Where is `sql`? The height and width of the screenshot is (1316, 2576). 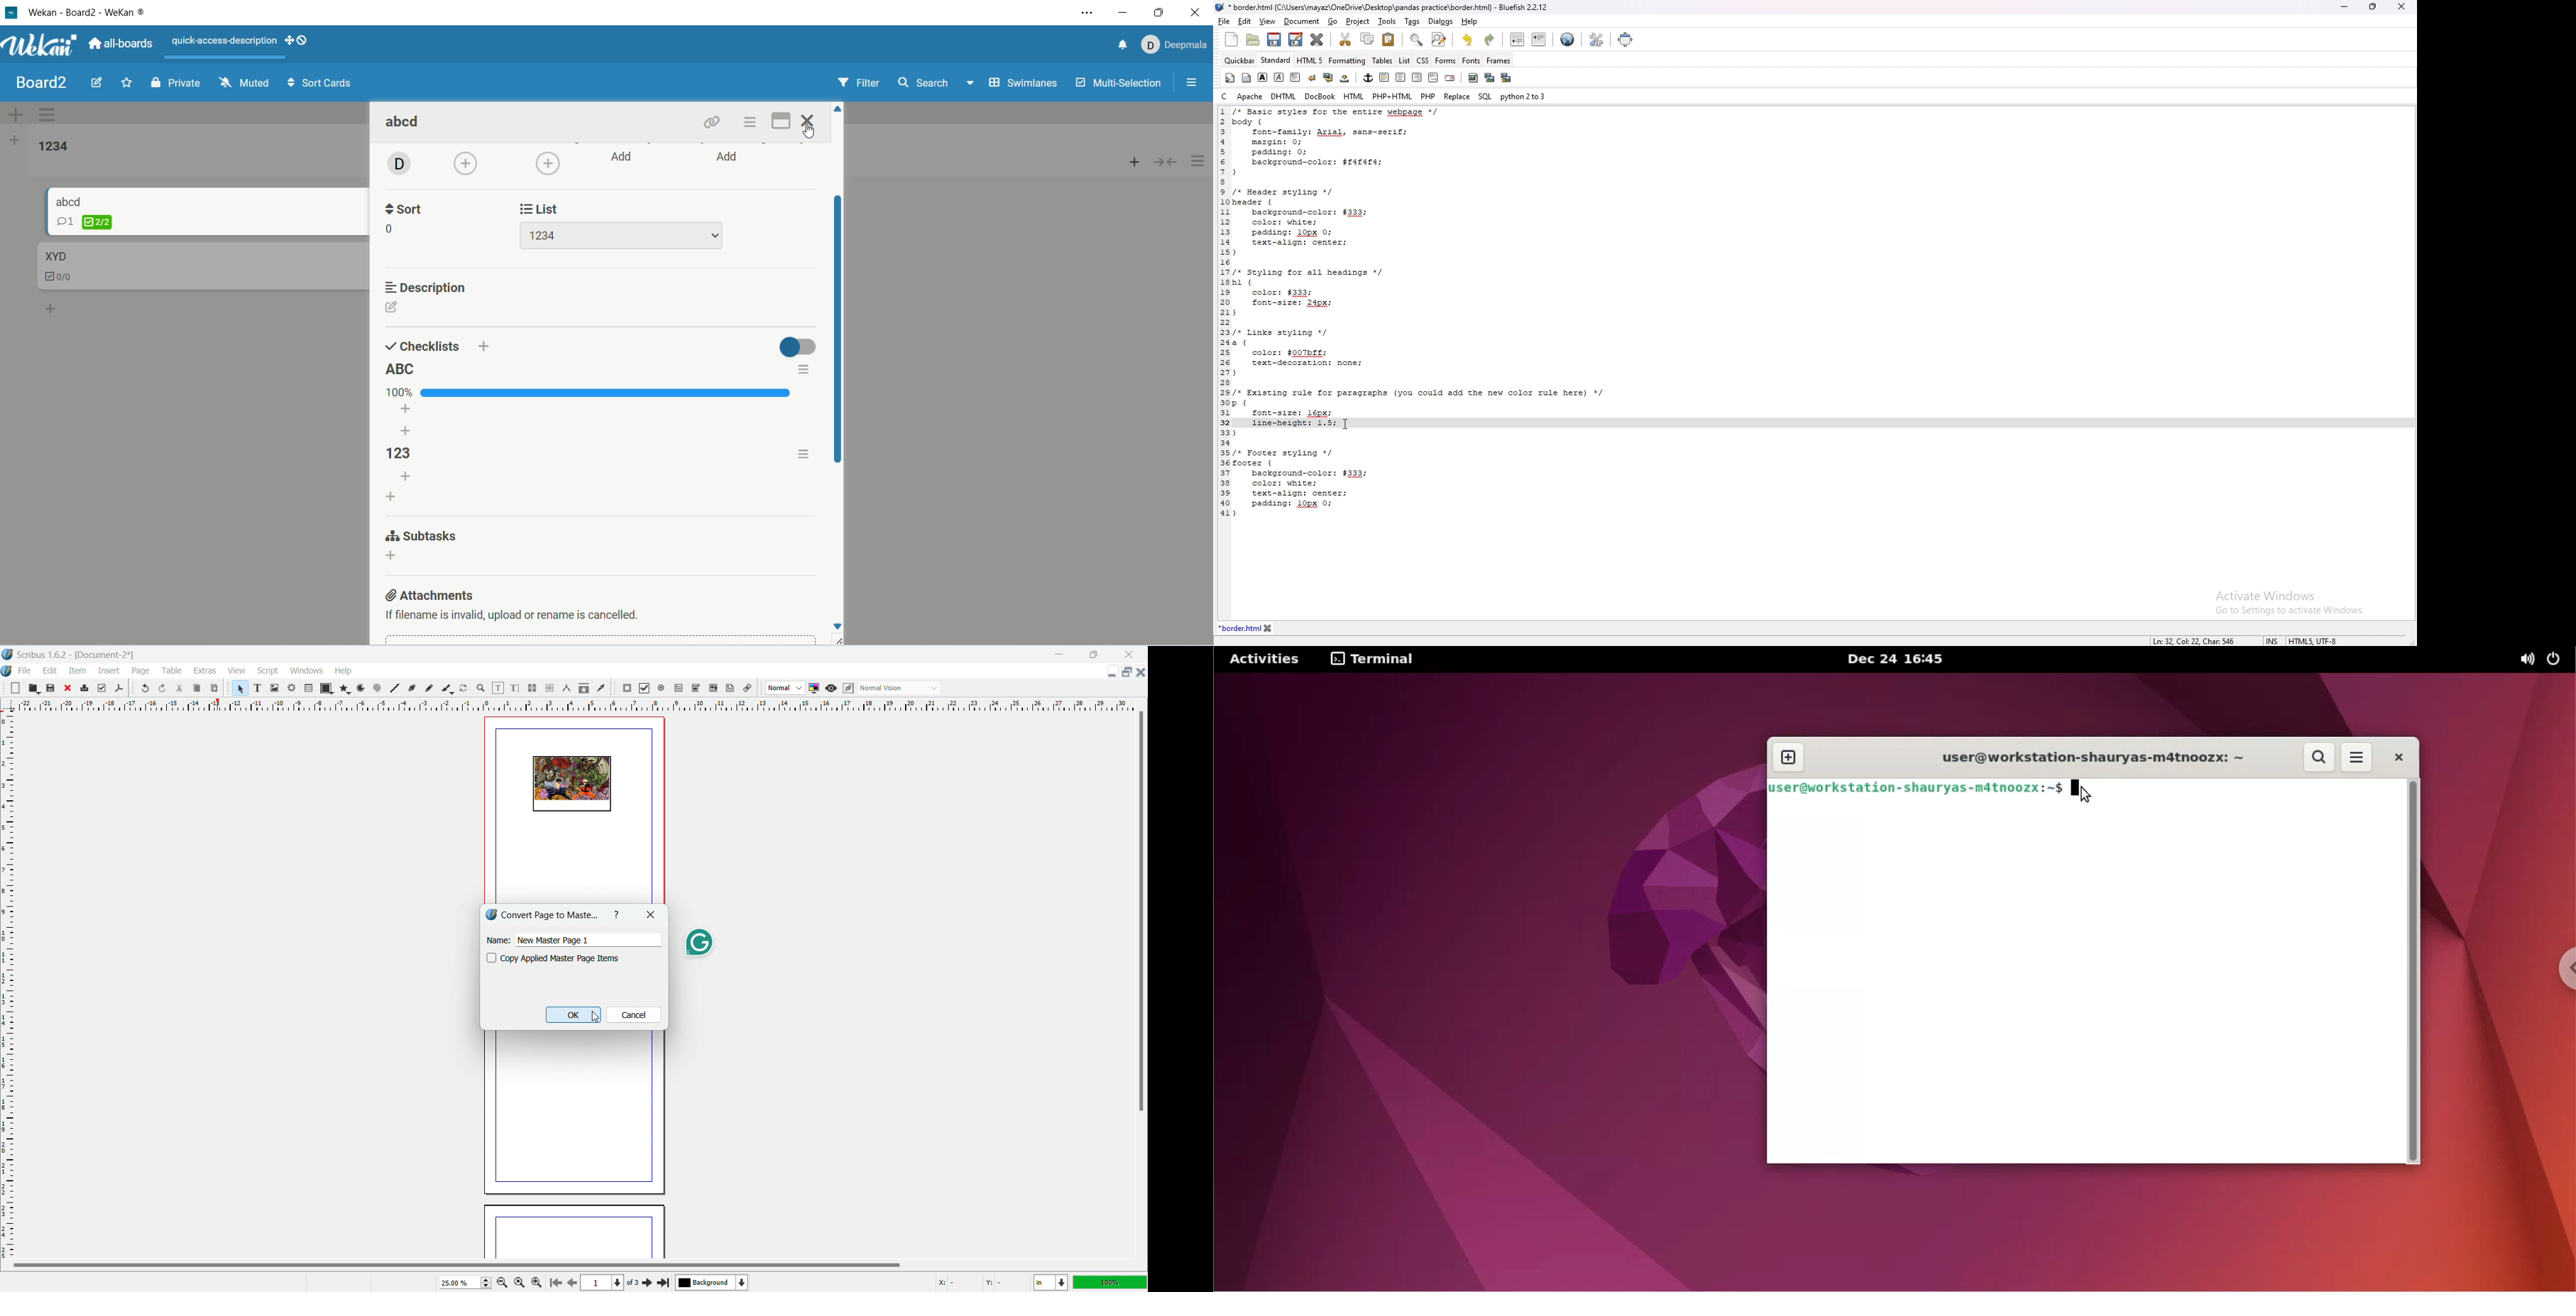 sql is located at coordinates (1485, 96).